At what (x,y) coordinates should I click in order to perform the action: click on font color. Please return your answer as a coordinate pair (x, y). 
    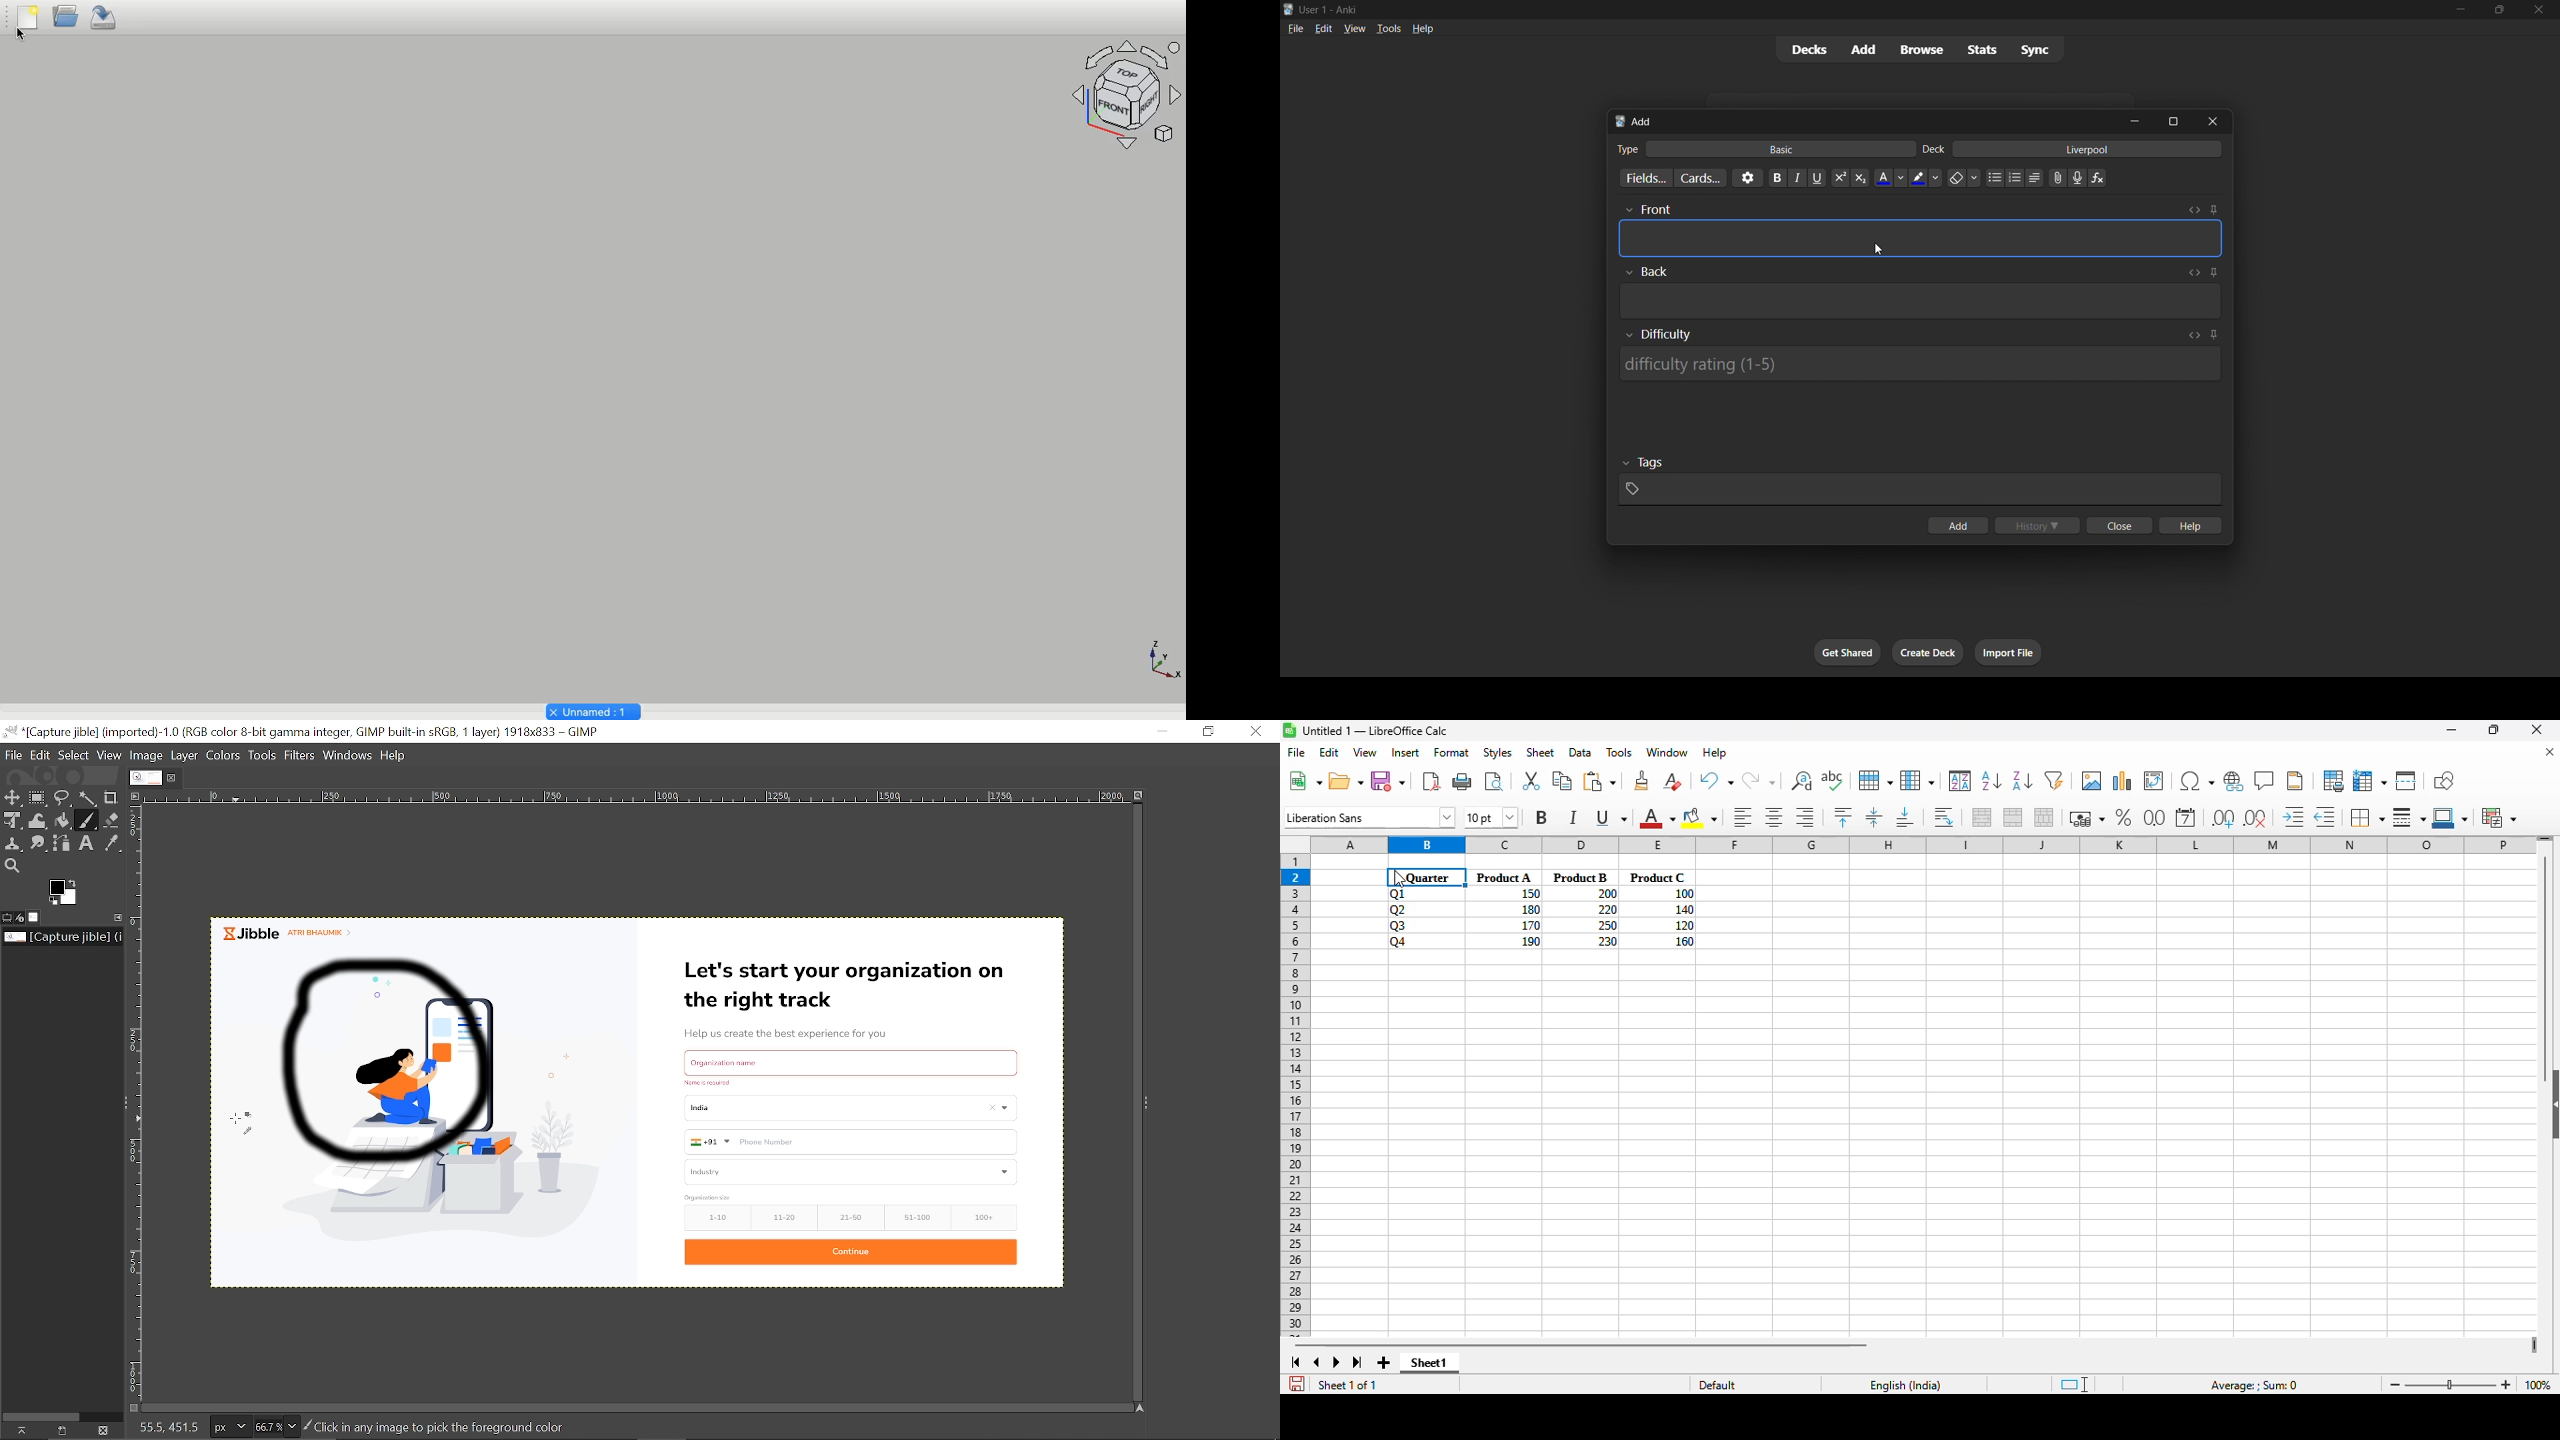
    Looking at the image, I should click on (1657, 817).